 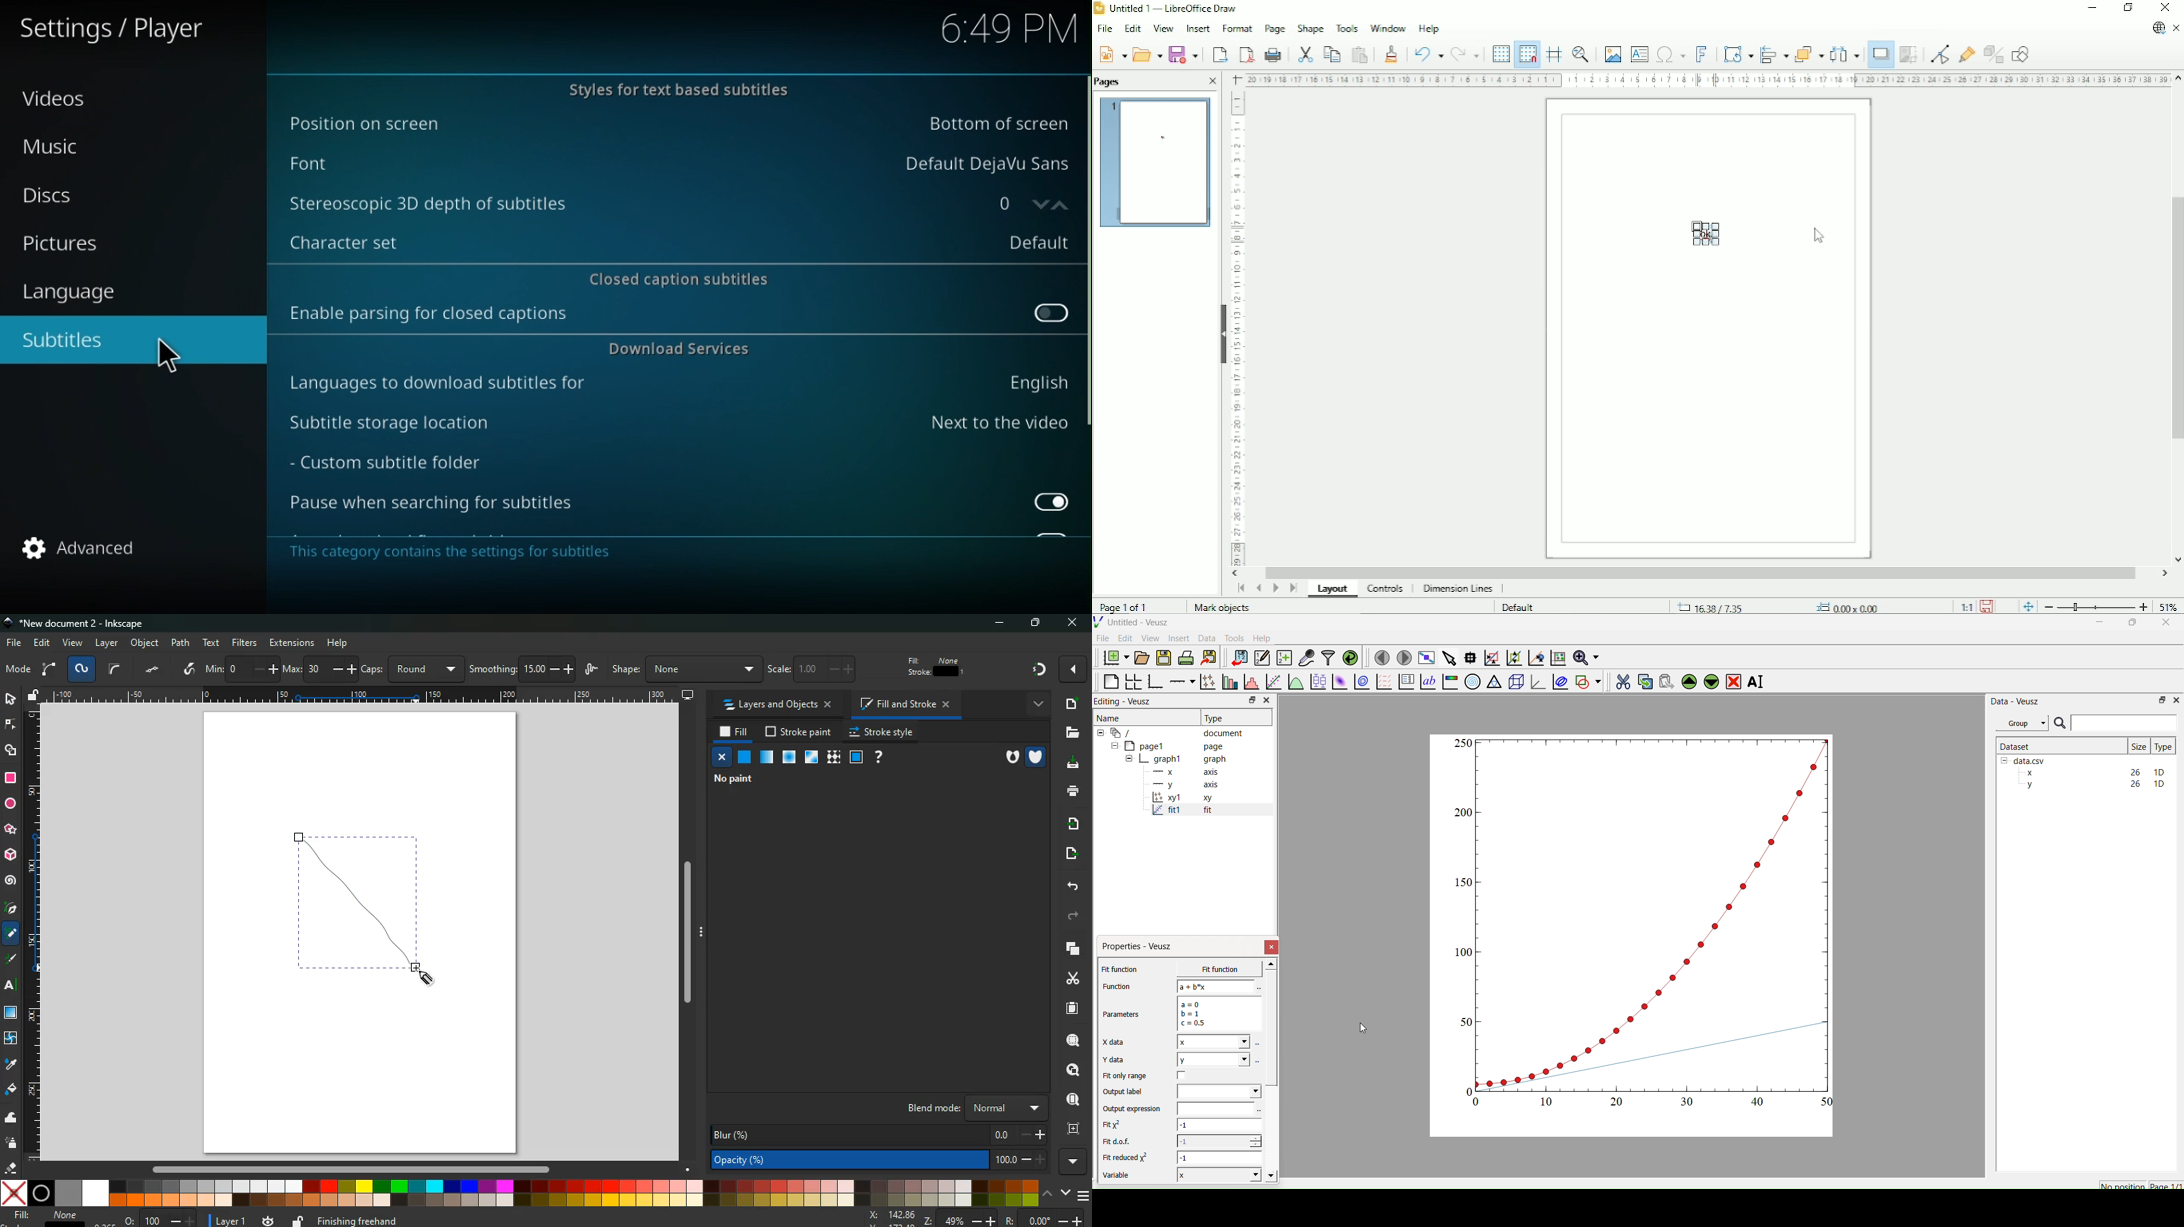 I want to click on Save, so click(x=1185, y=54).